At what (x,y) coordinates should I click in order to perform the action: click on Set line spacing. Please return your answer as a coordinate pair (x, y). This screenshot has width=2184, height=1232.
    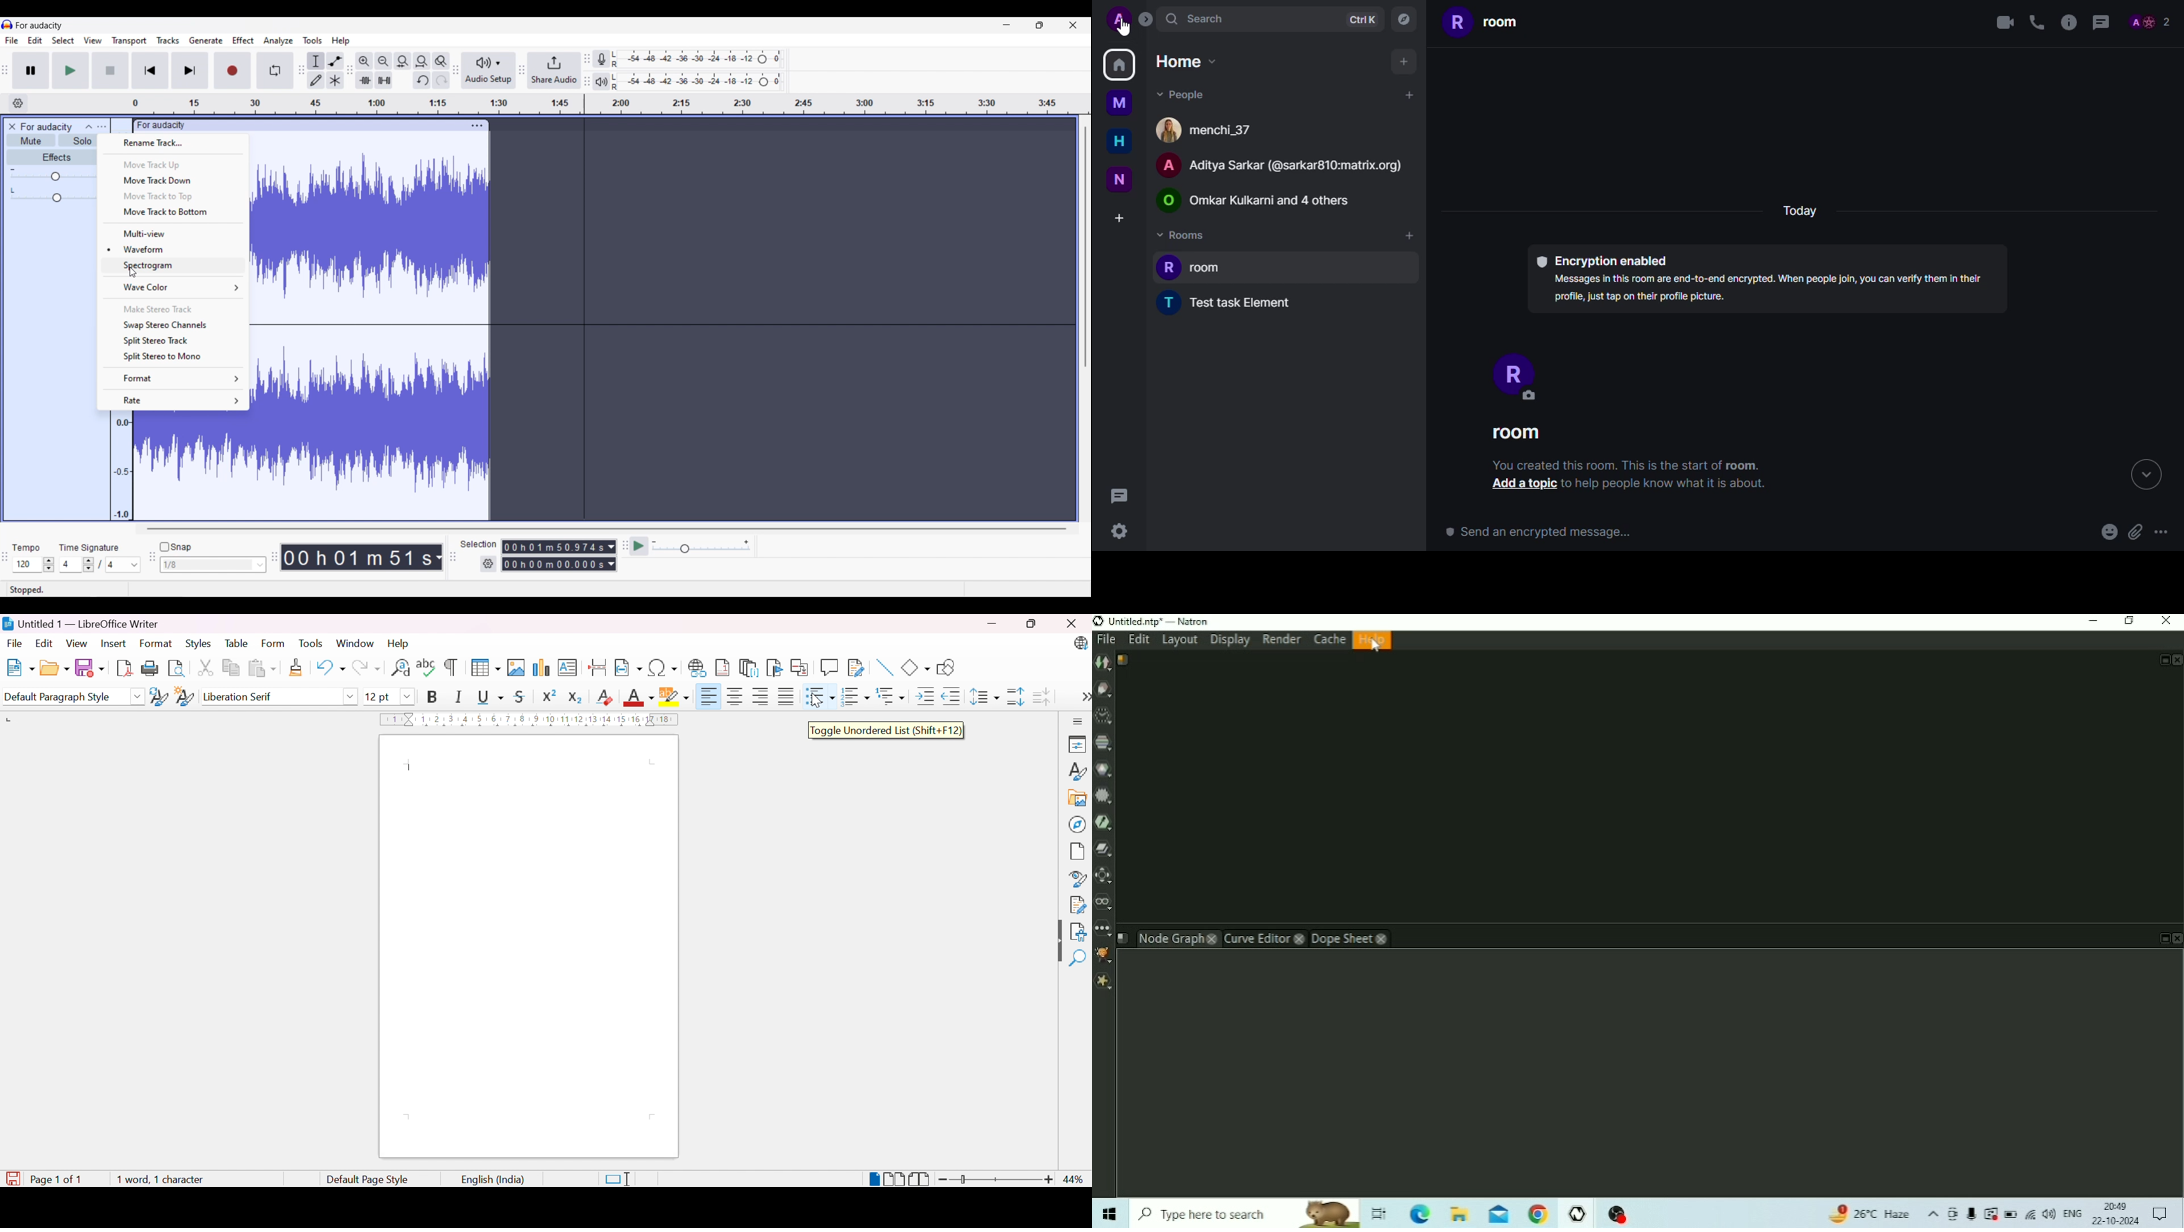
    Looking at the image, I should click on (987, 697).